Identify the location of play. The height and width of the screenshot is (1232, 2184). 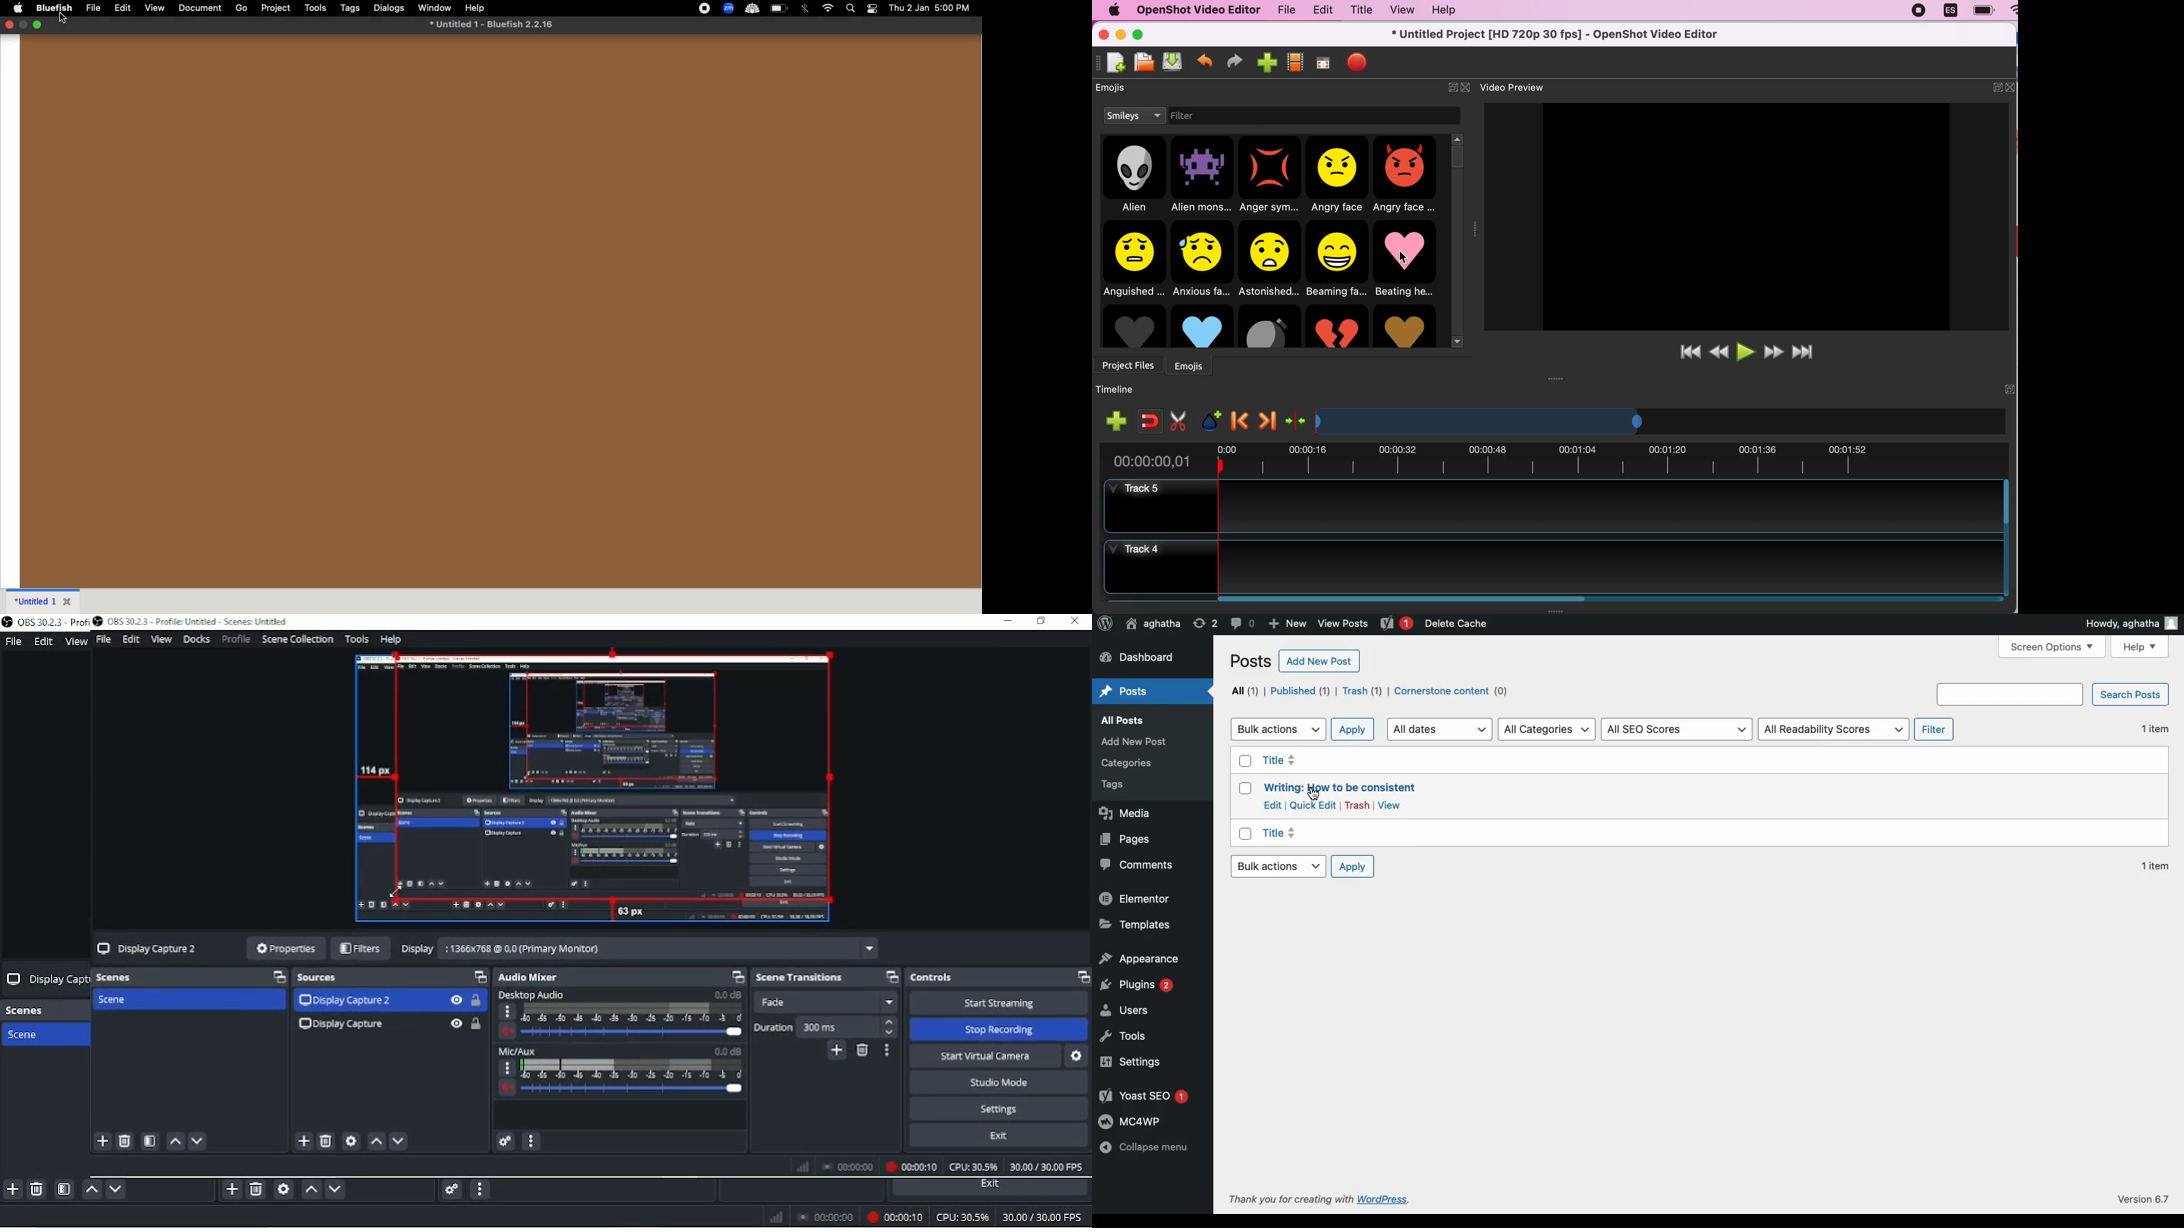
(1746, 350).